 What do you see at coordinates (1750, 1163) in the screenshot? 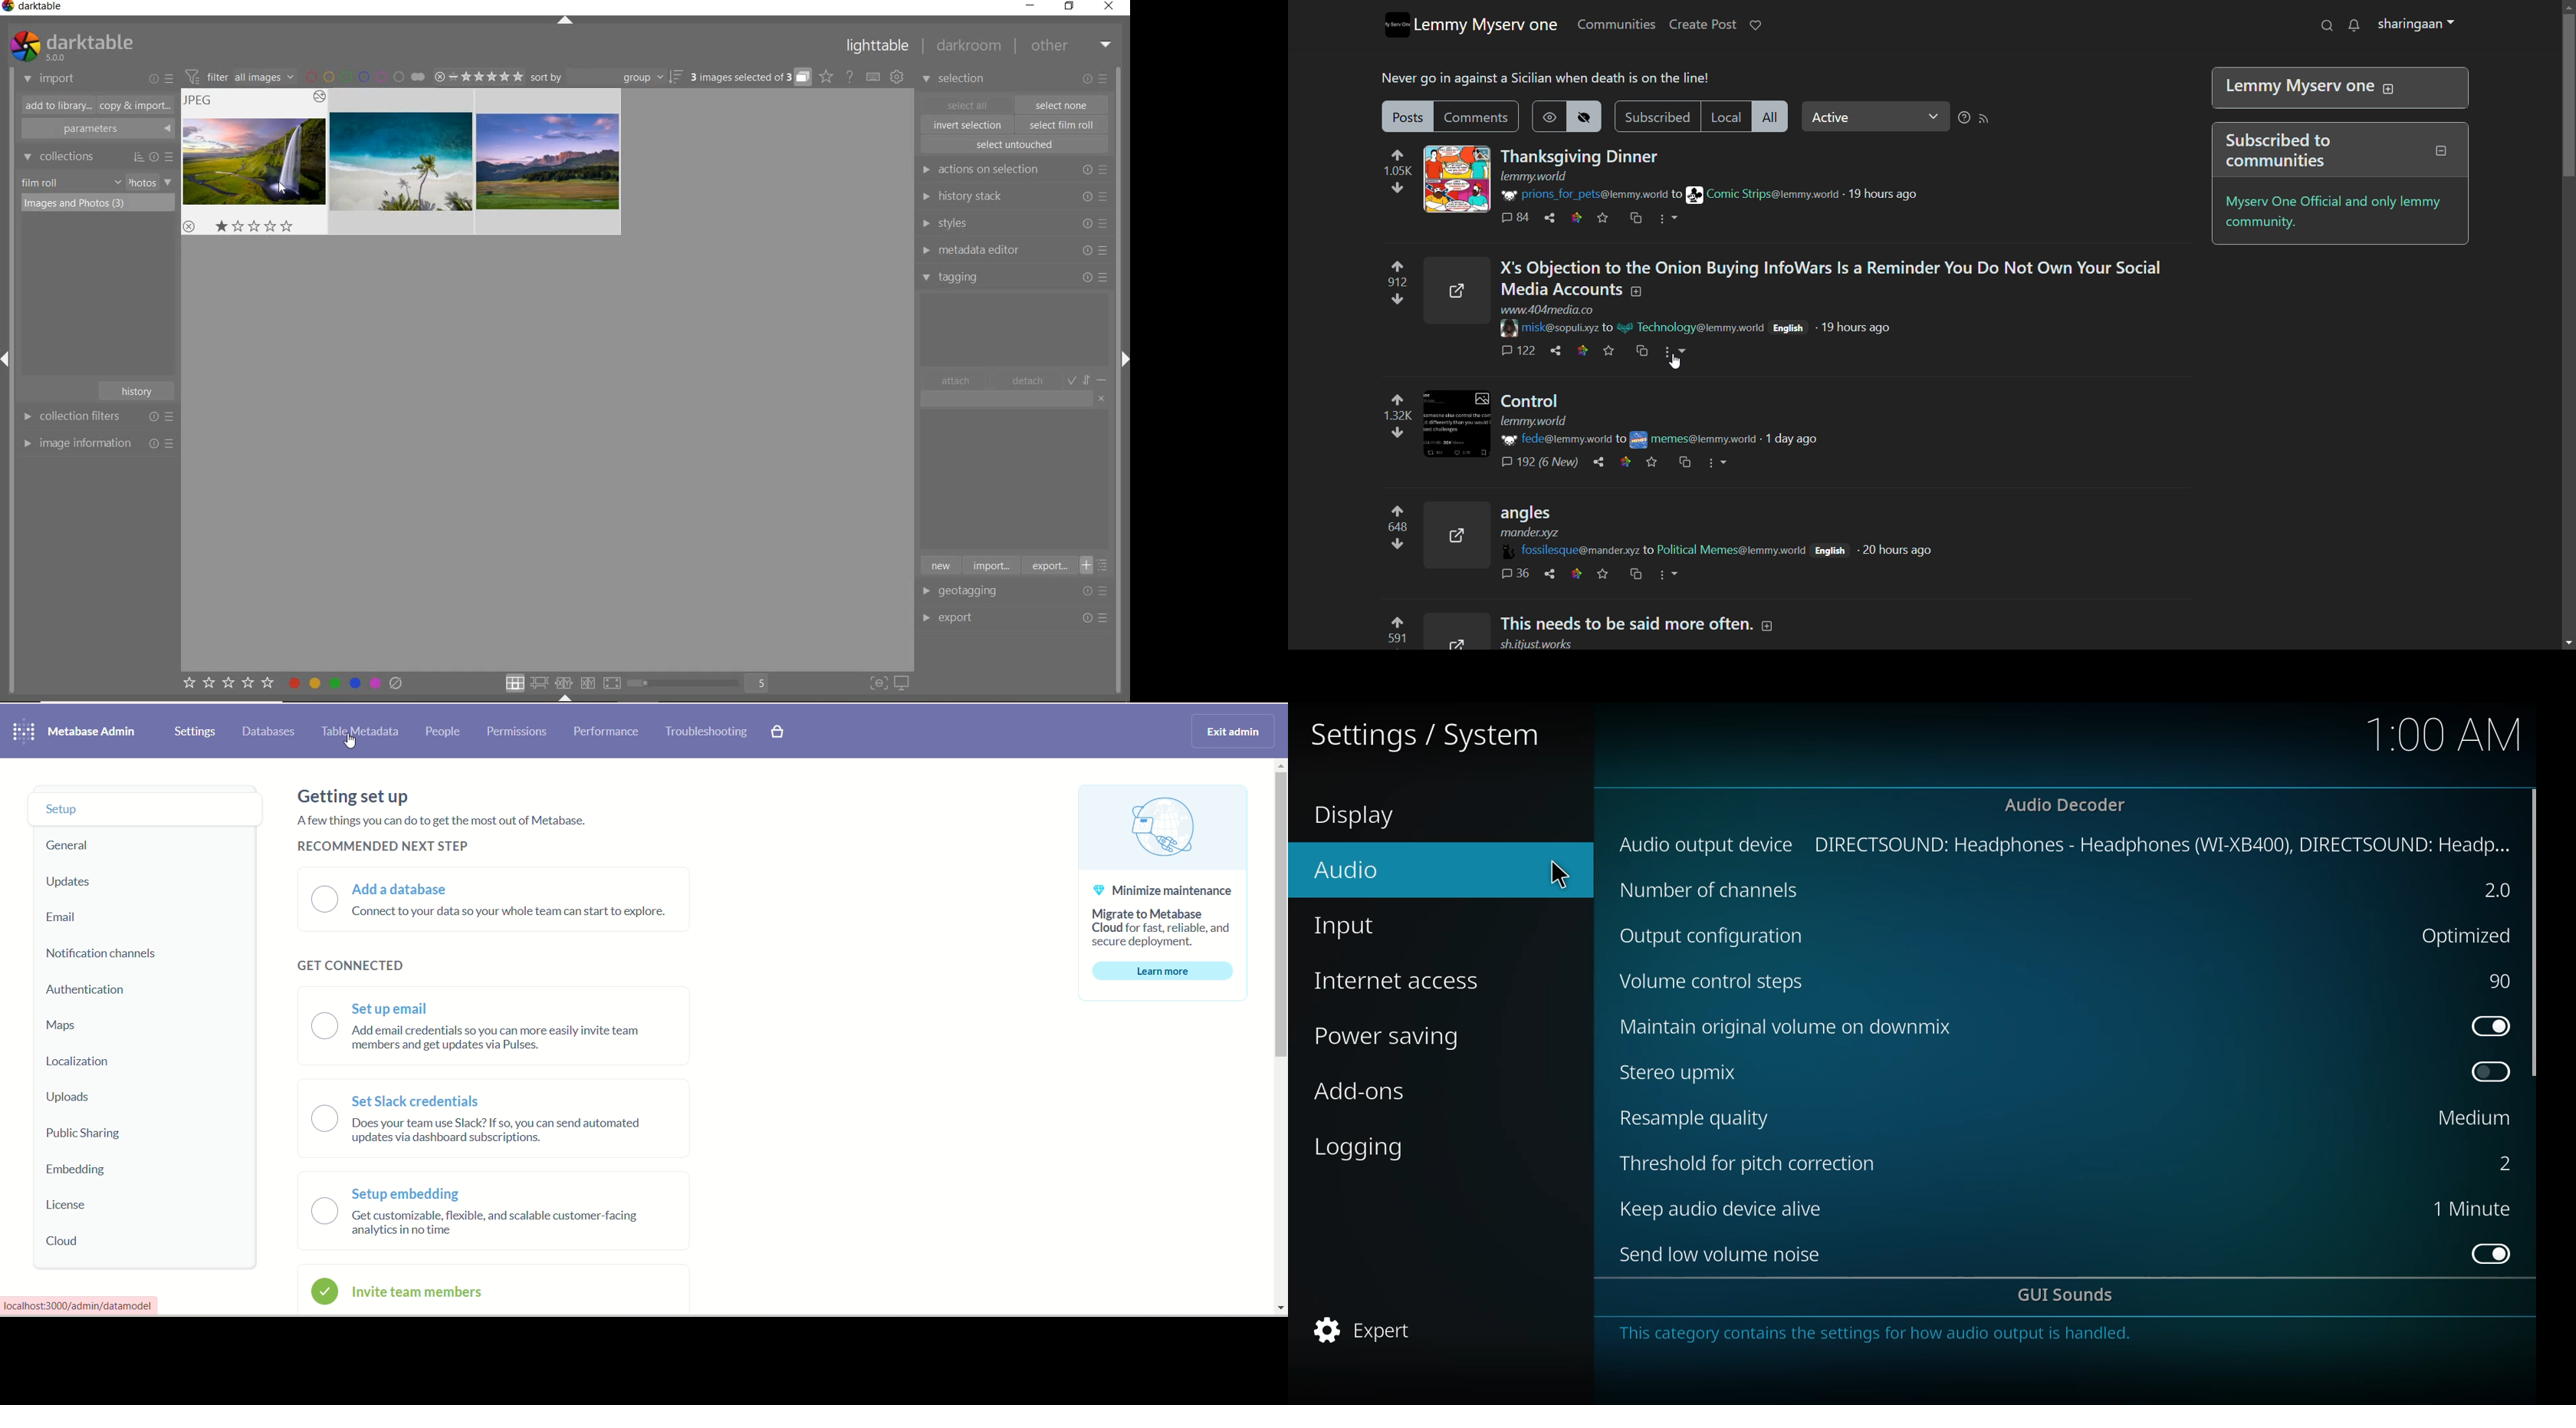
I see `threshold` at bounding box center [1750, 1163].